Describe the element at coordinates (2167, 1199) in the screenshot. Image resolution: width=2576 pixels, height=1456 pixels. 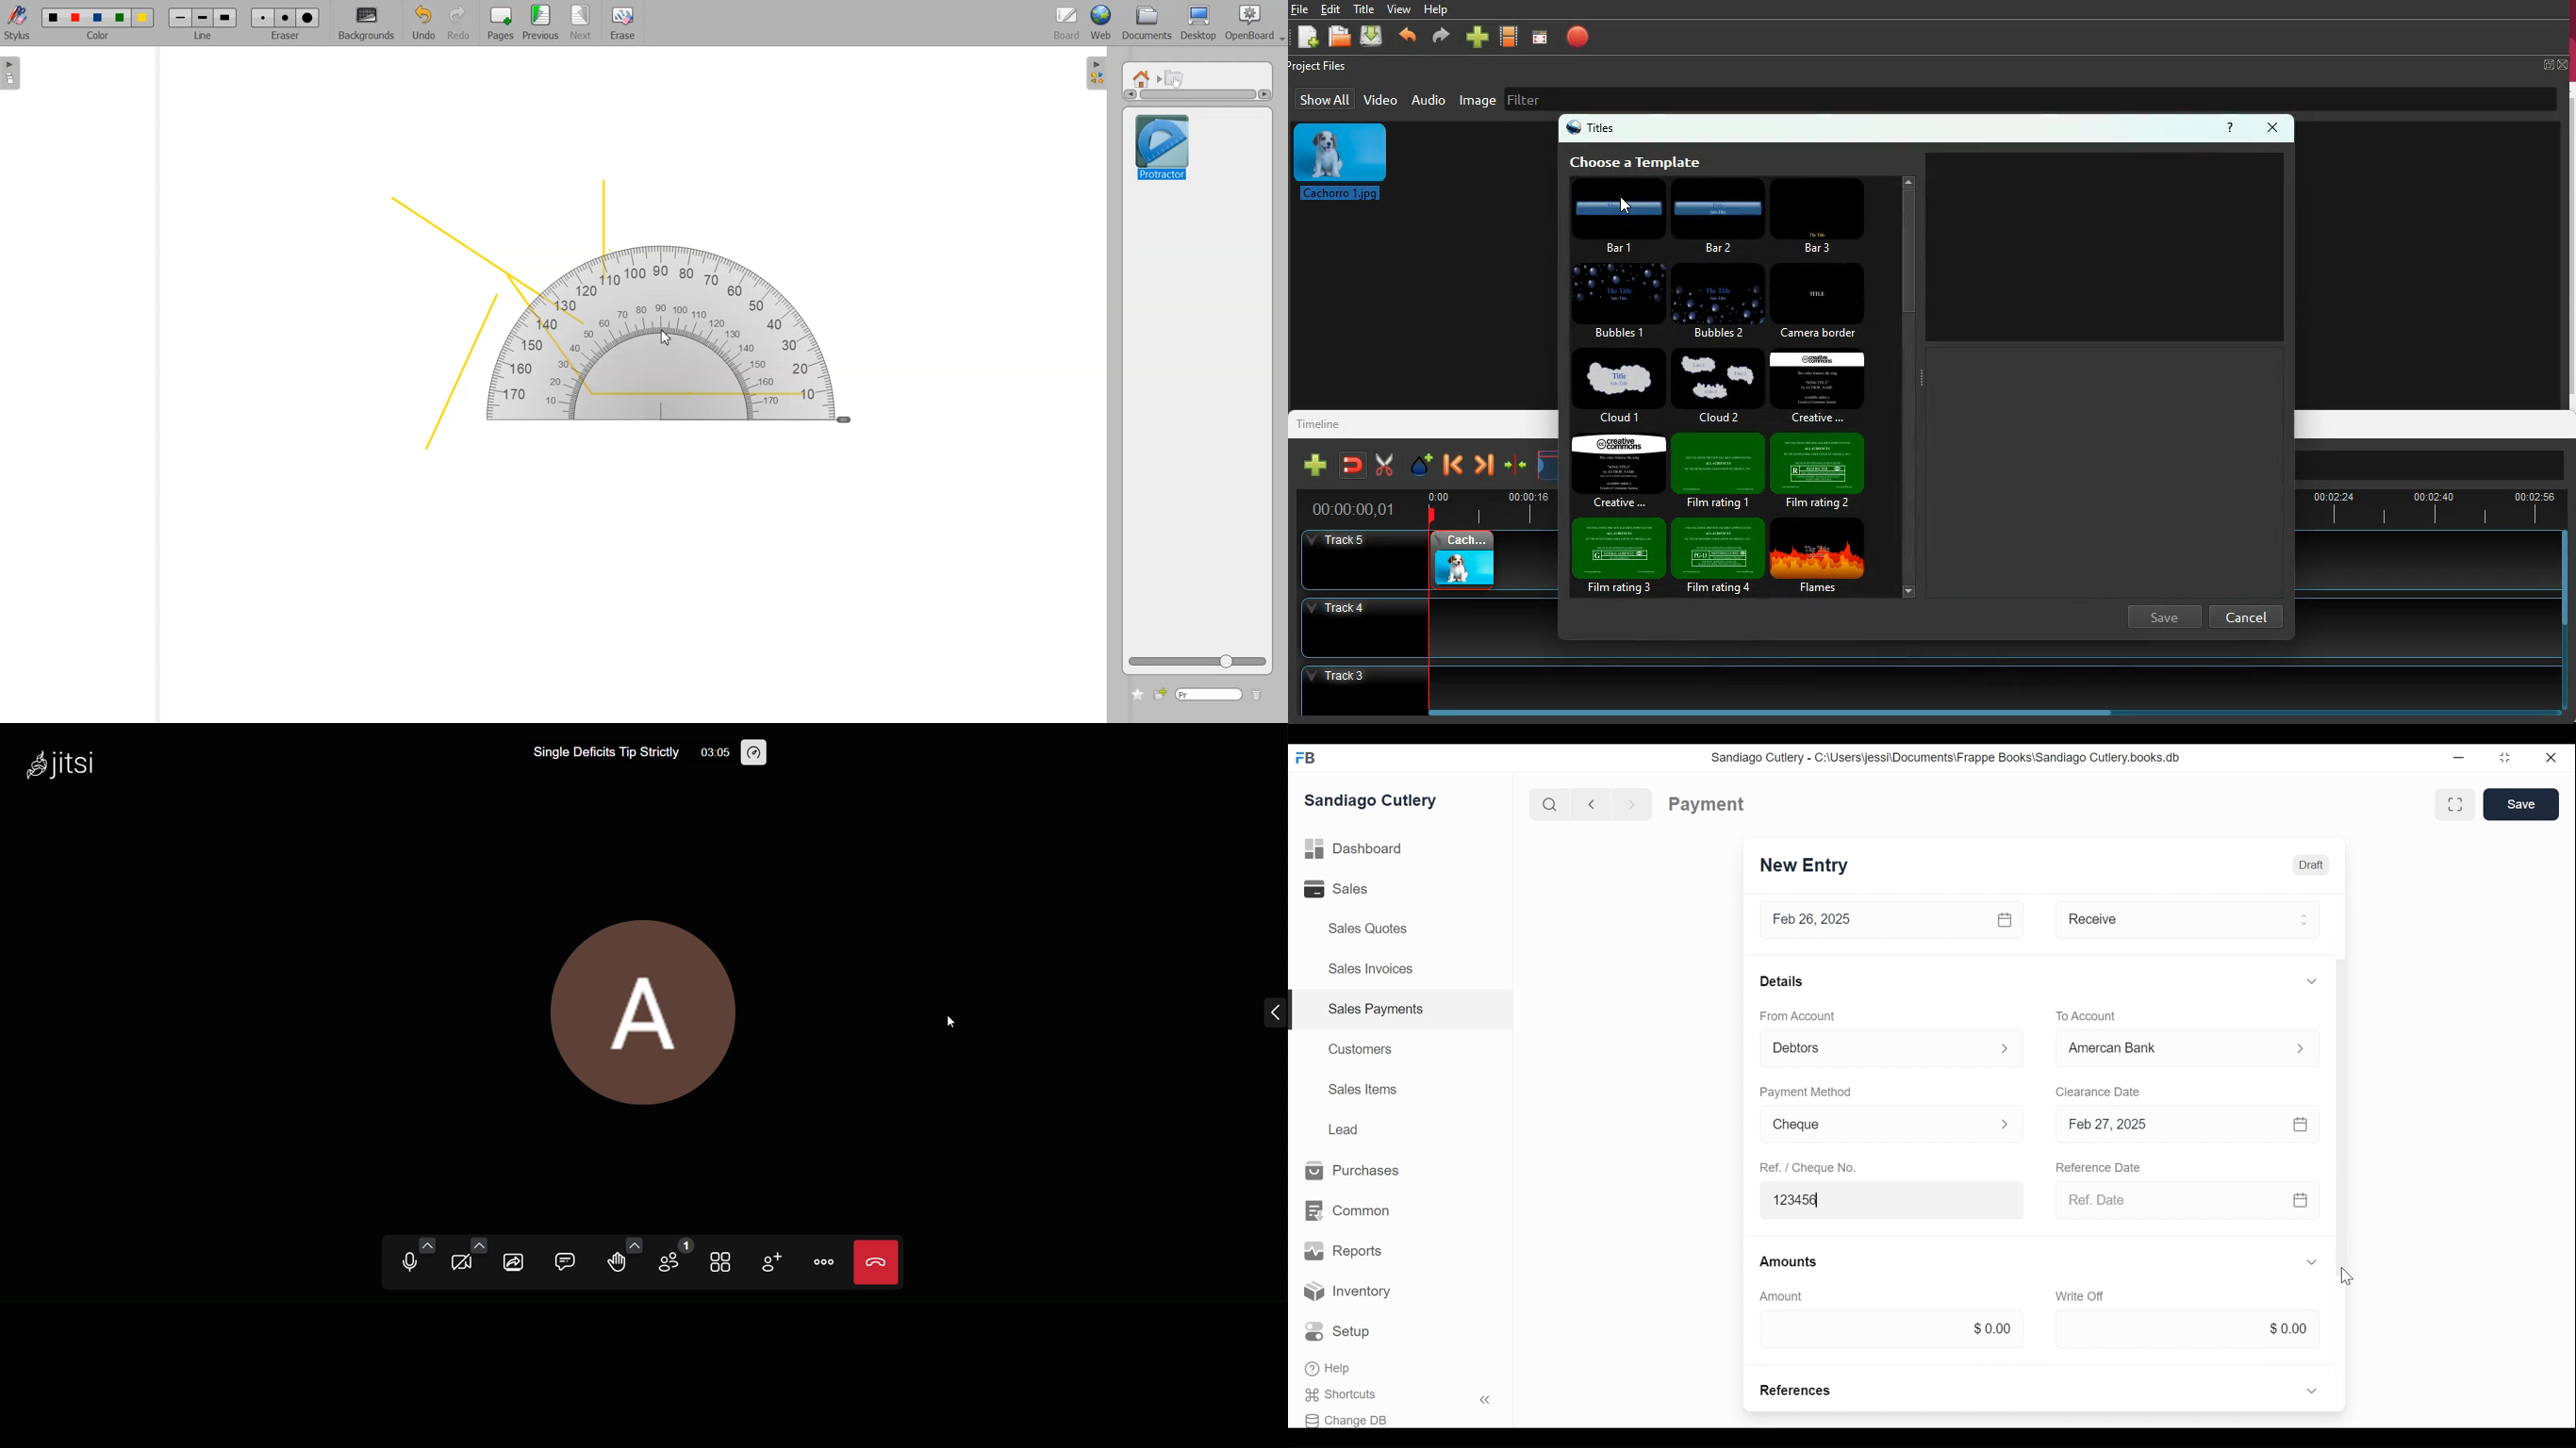
I see `Ref. Date` at that location.